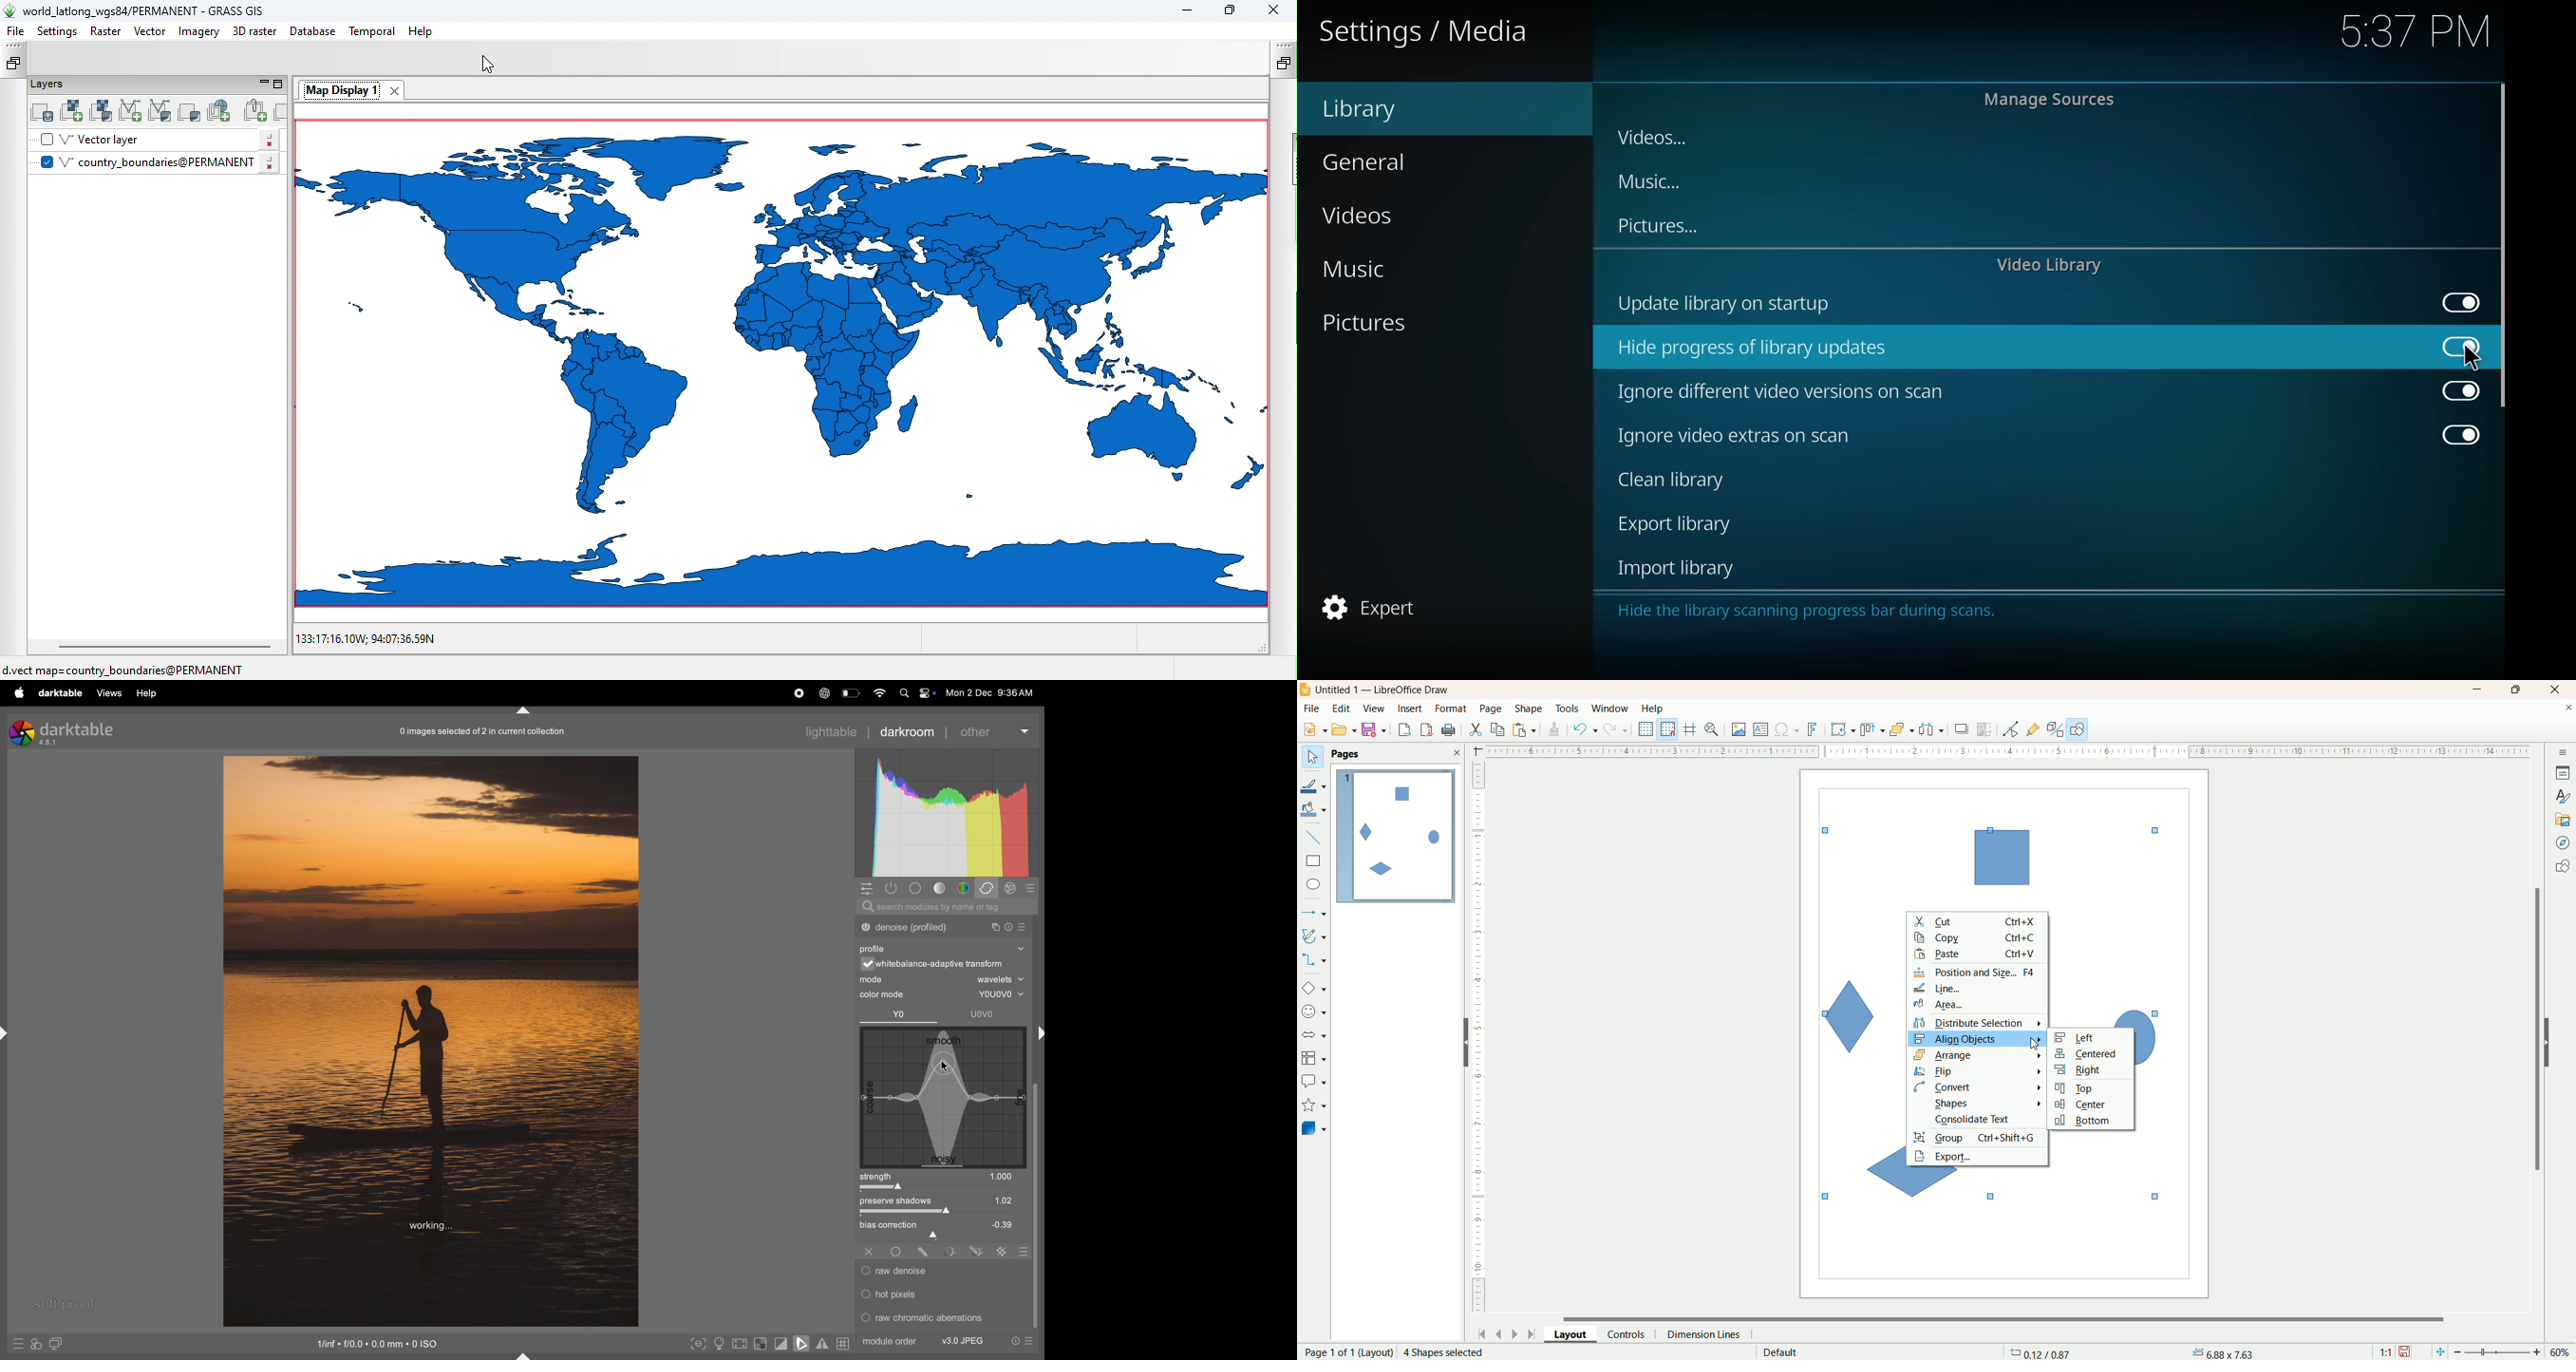 The image size is (2576, 1372). What do you see at coordinates (901, 1015) in the screenshot?
I see `yo` at bounding box center [901, 1015].